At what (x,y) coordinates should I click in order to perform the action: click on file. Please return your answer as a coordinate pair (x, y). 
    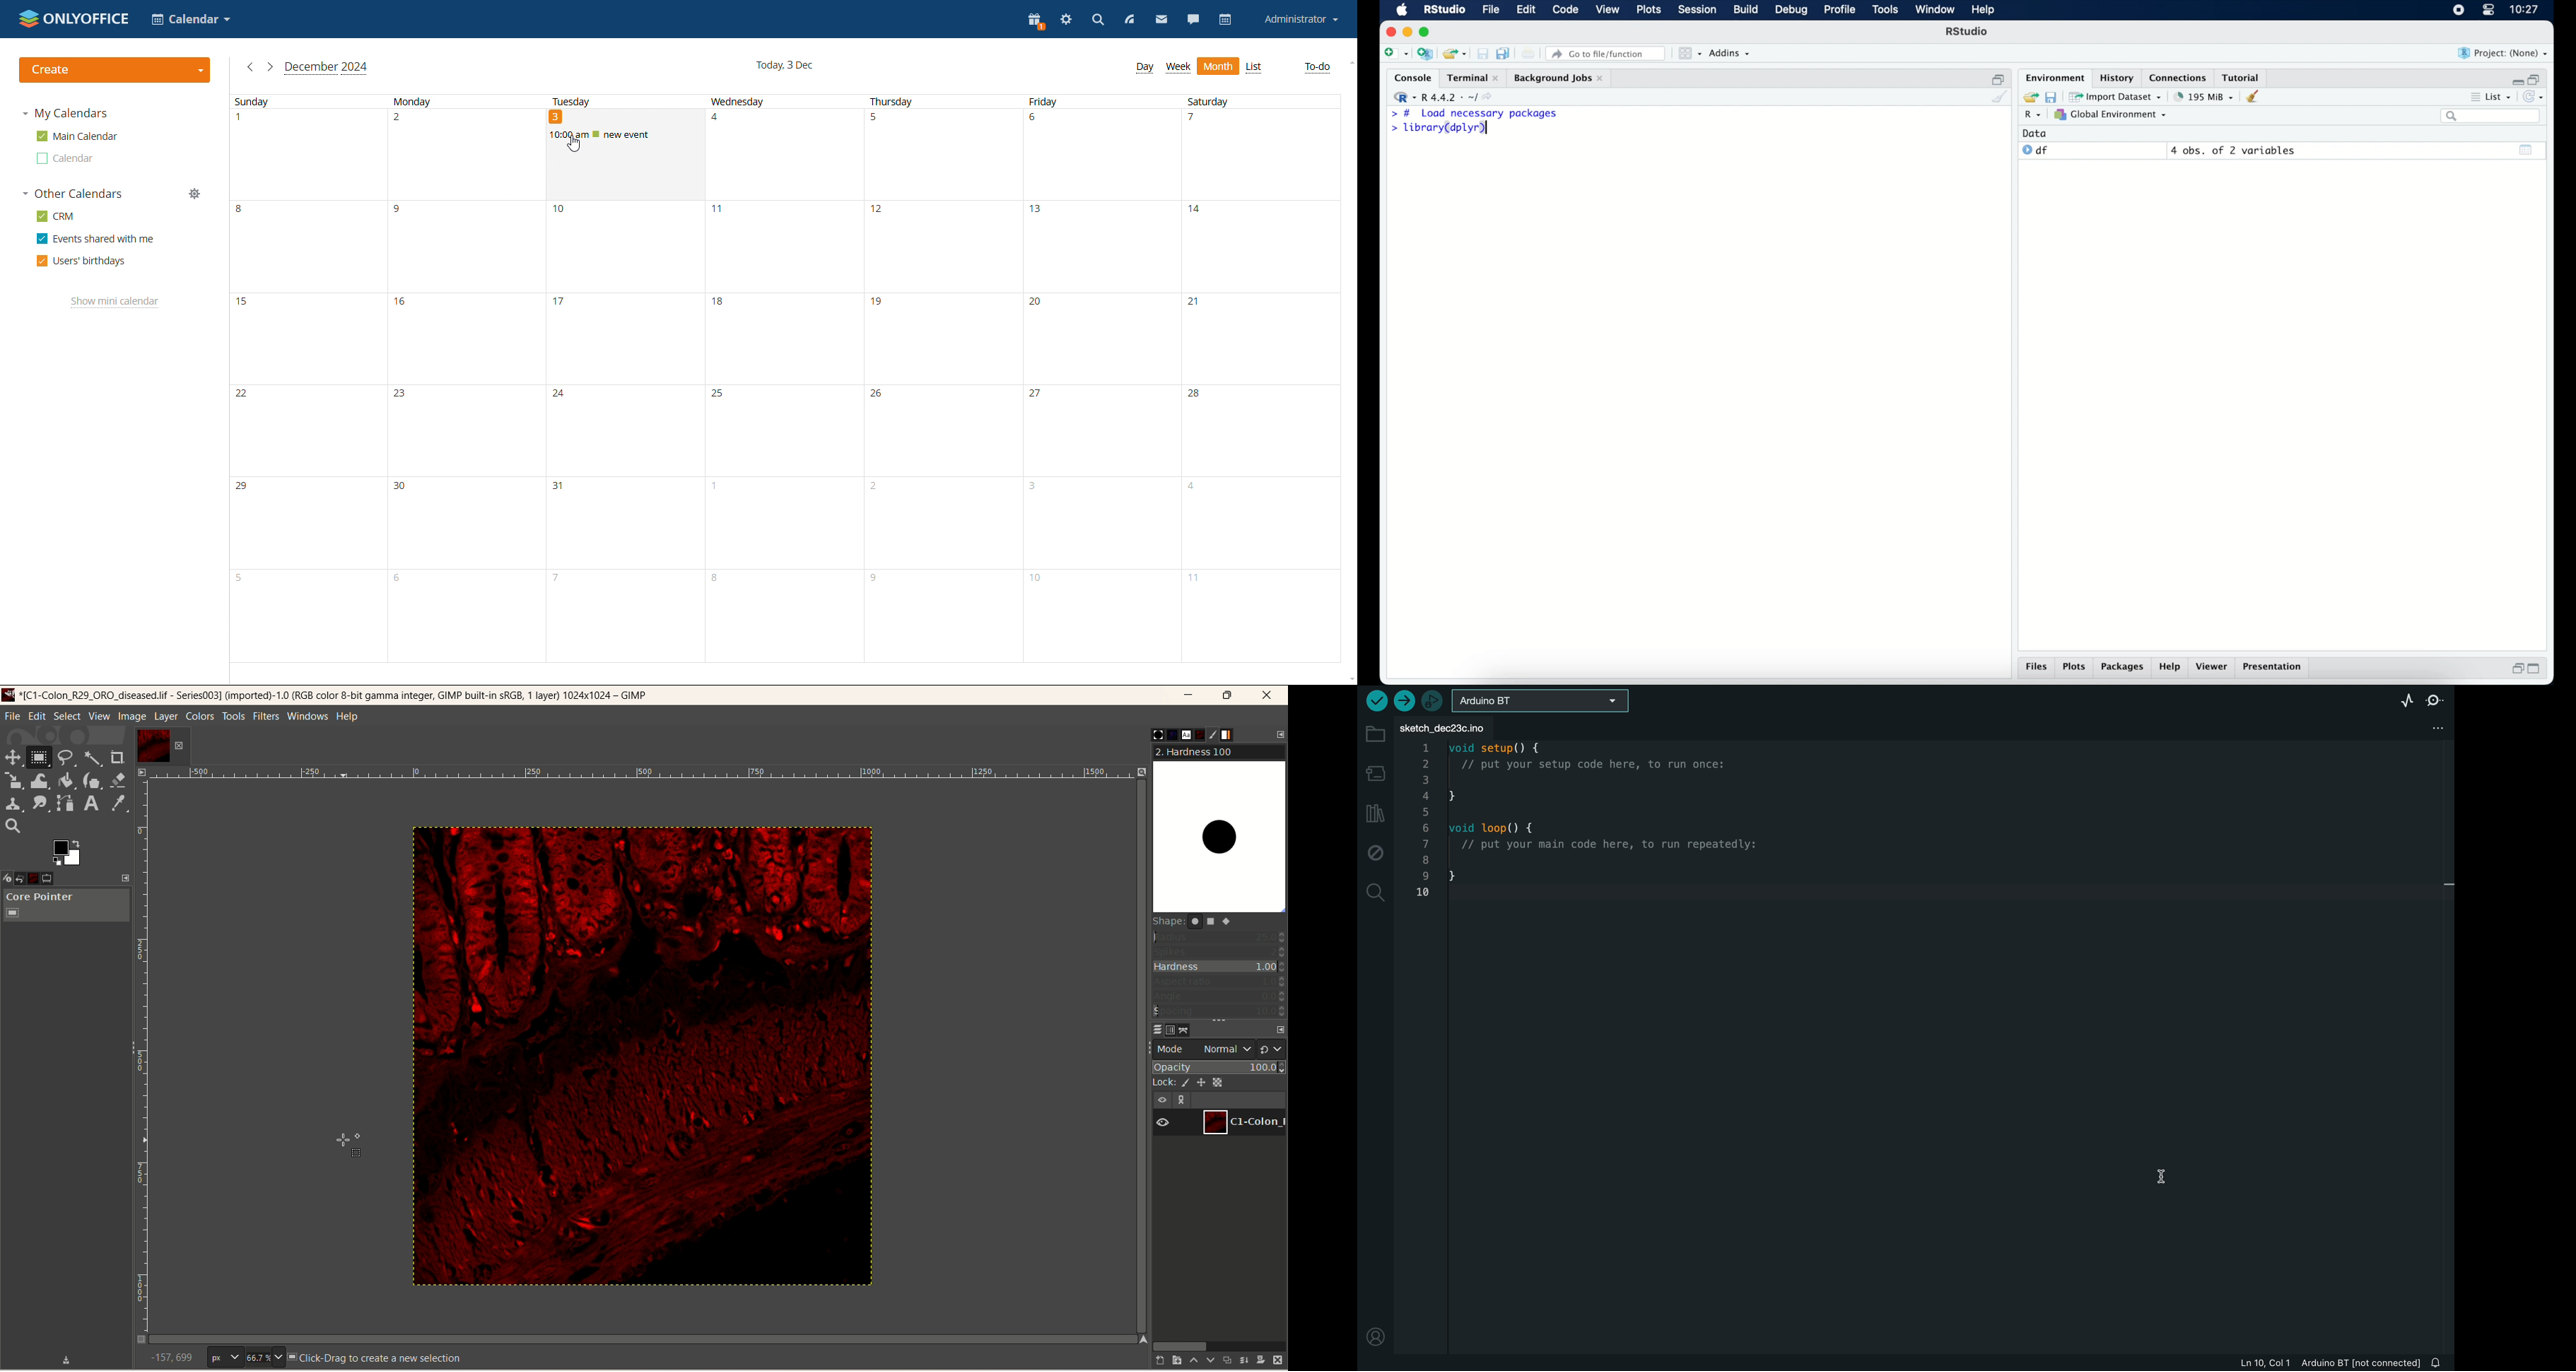
    Looking at the image, I should click on (13, 716).